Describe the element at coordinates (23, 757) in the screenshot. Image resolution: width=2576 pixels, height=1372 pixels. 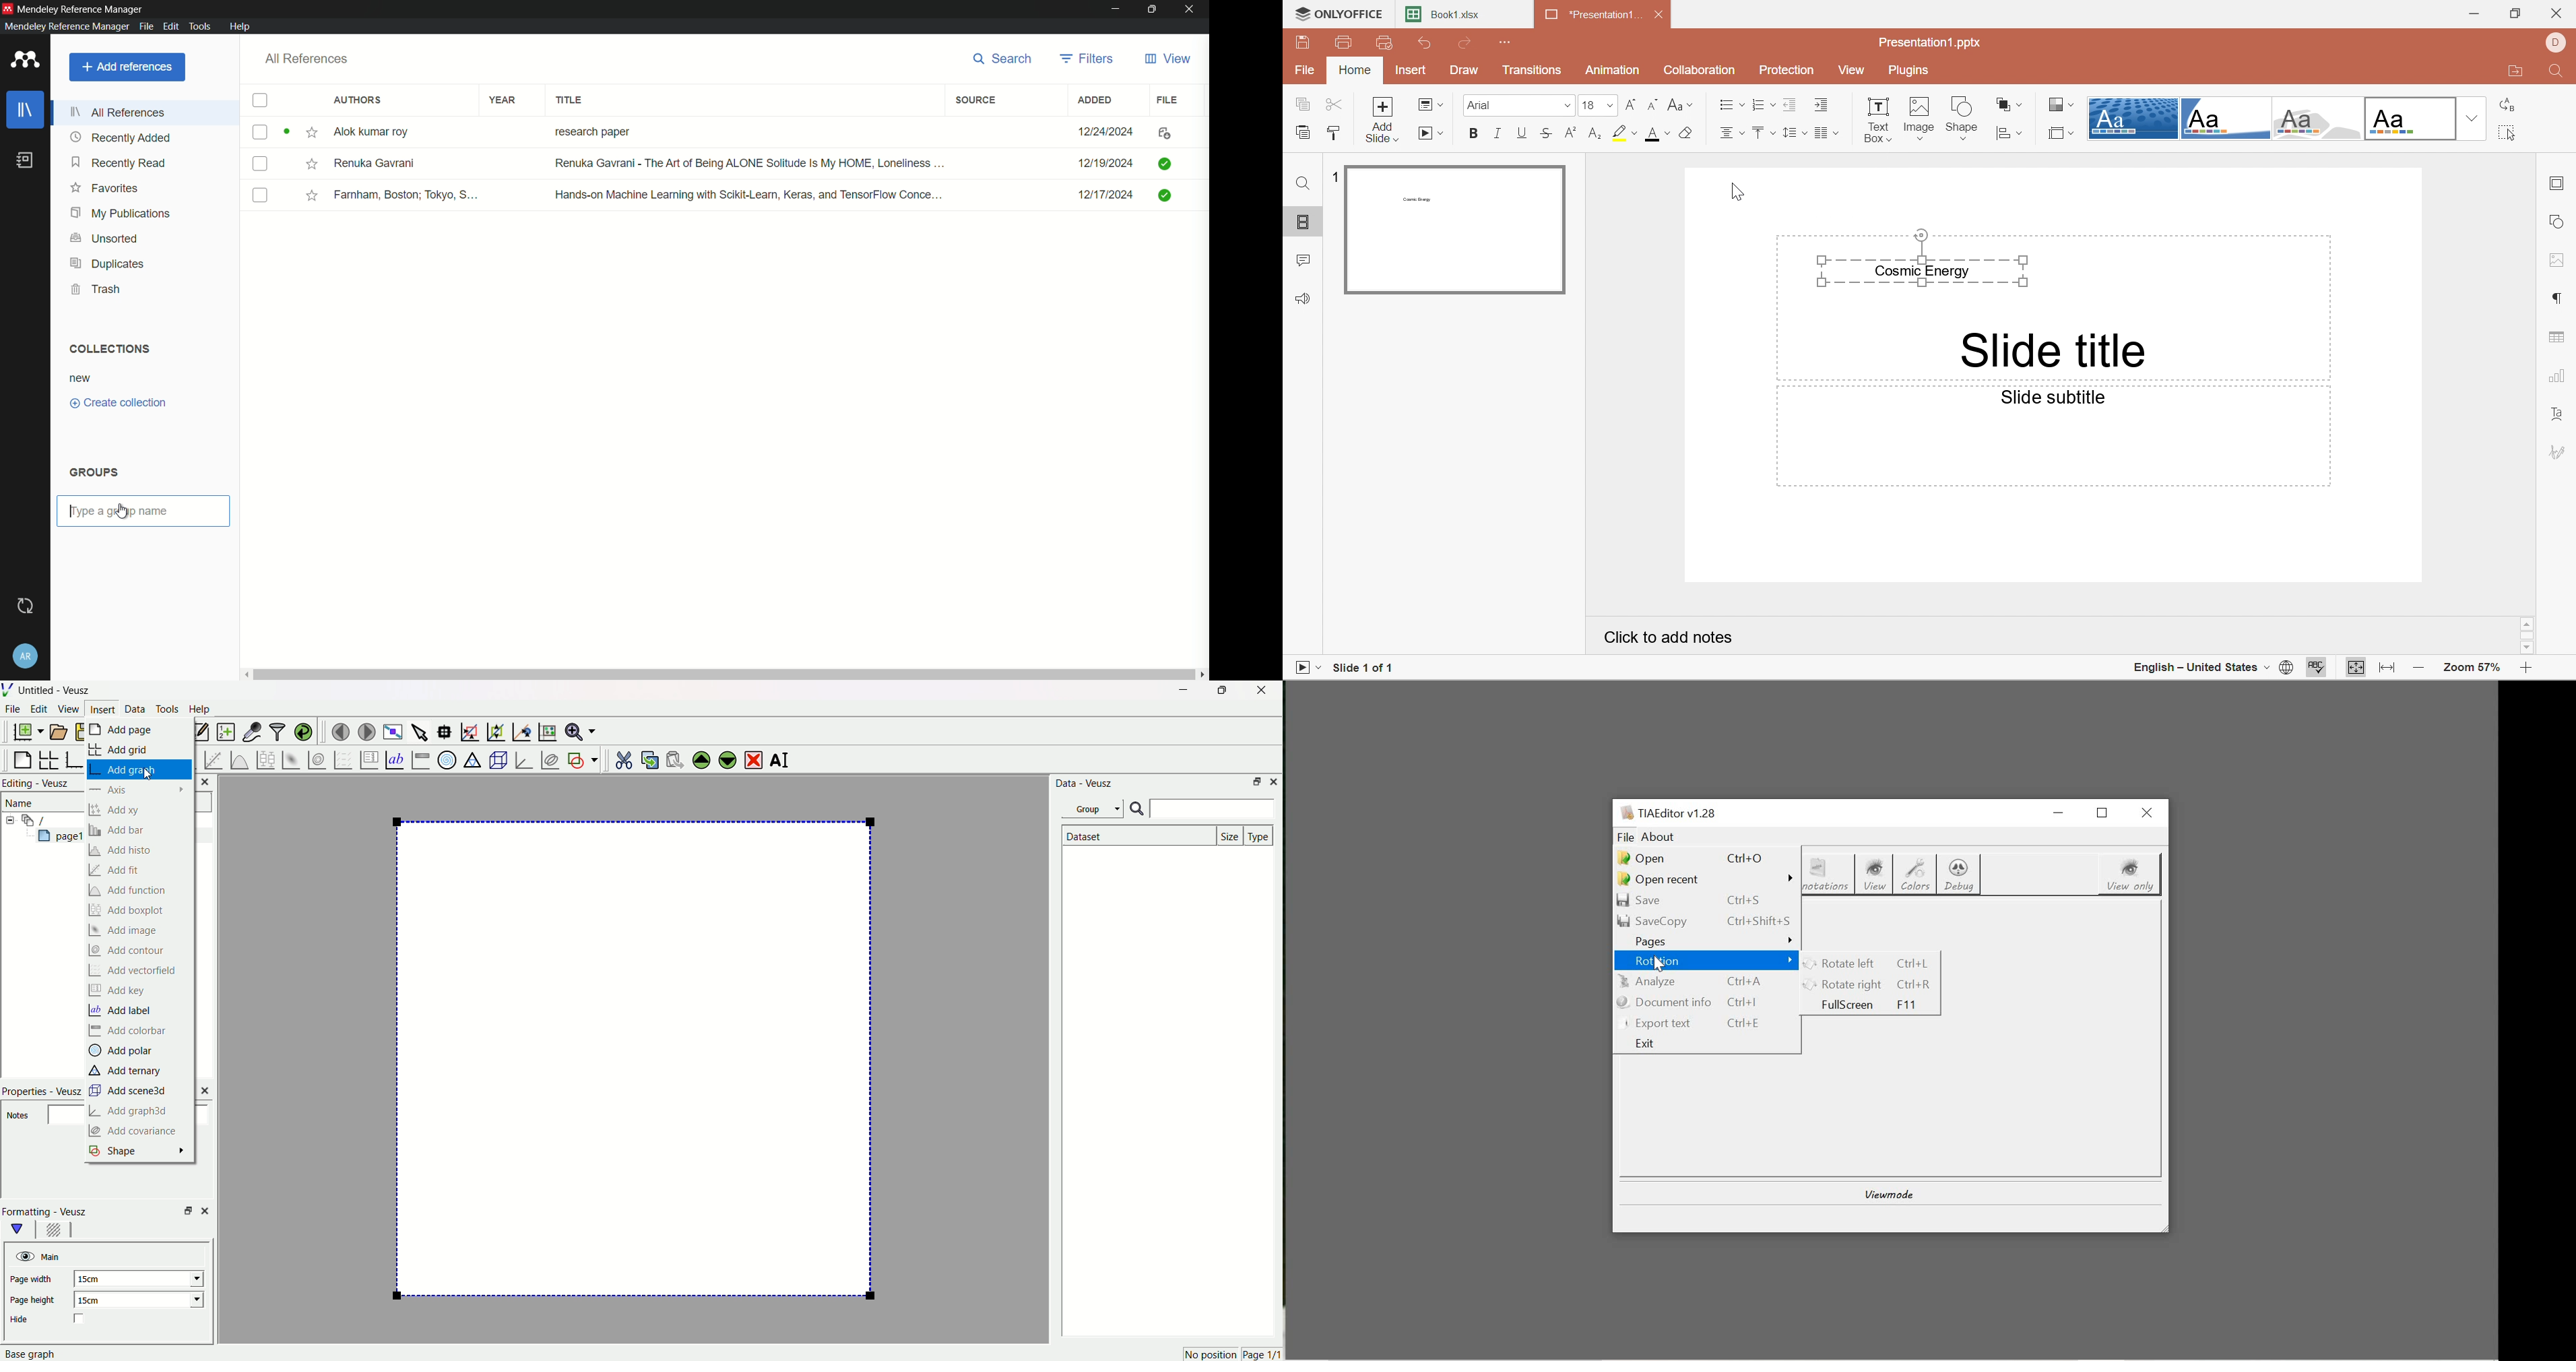
I see `blank page` at that location.